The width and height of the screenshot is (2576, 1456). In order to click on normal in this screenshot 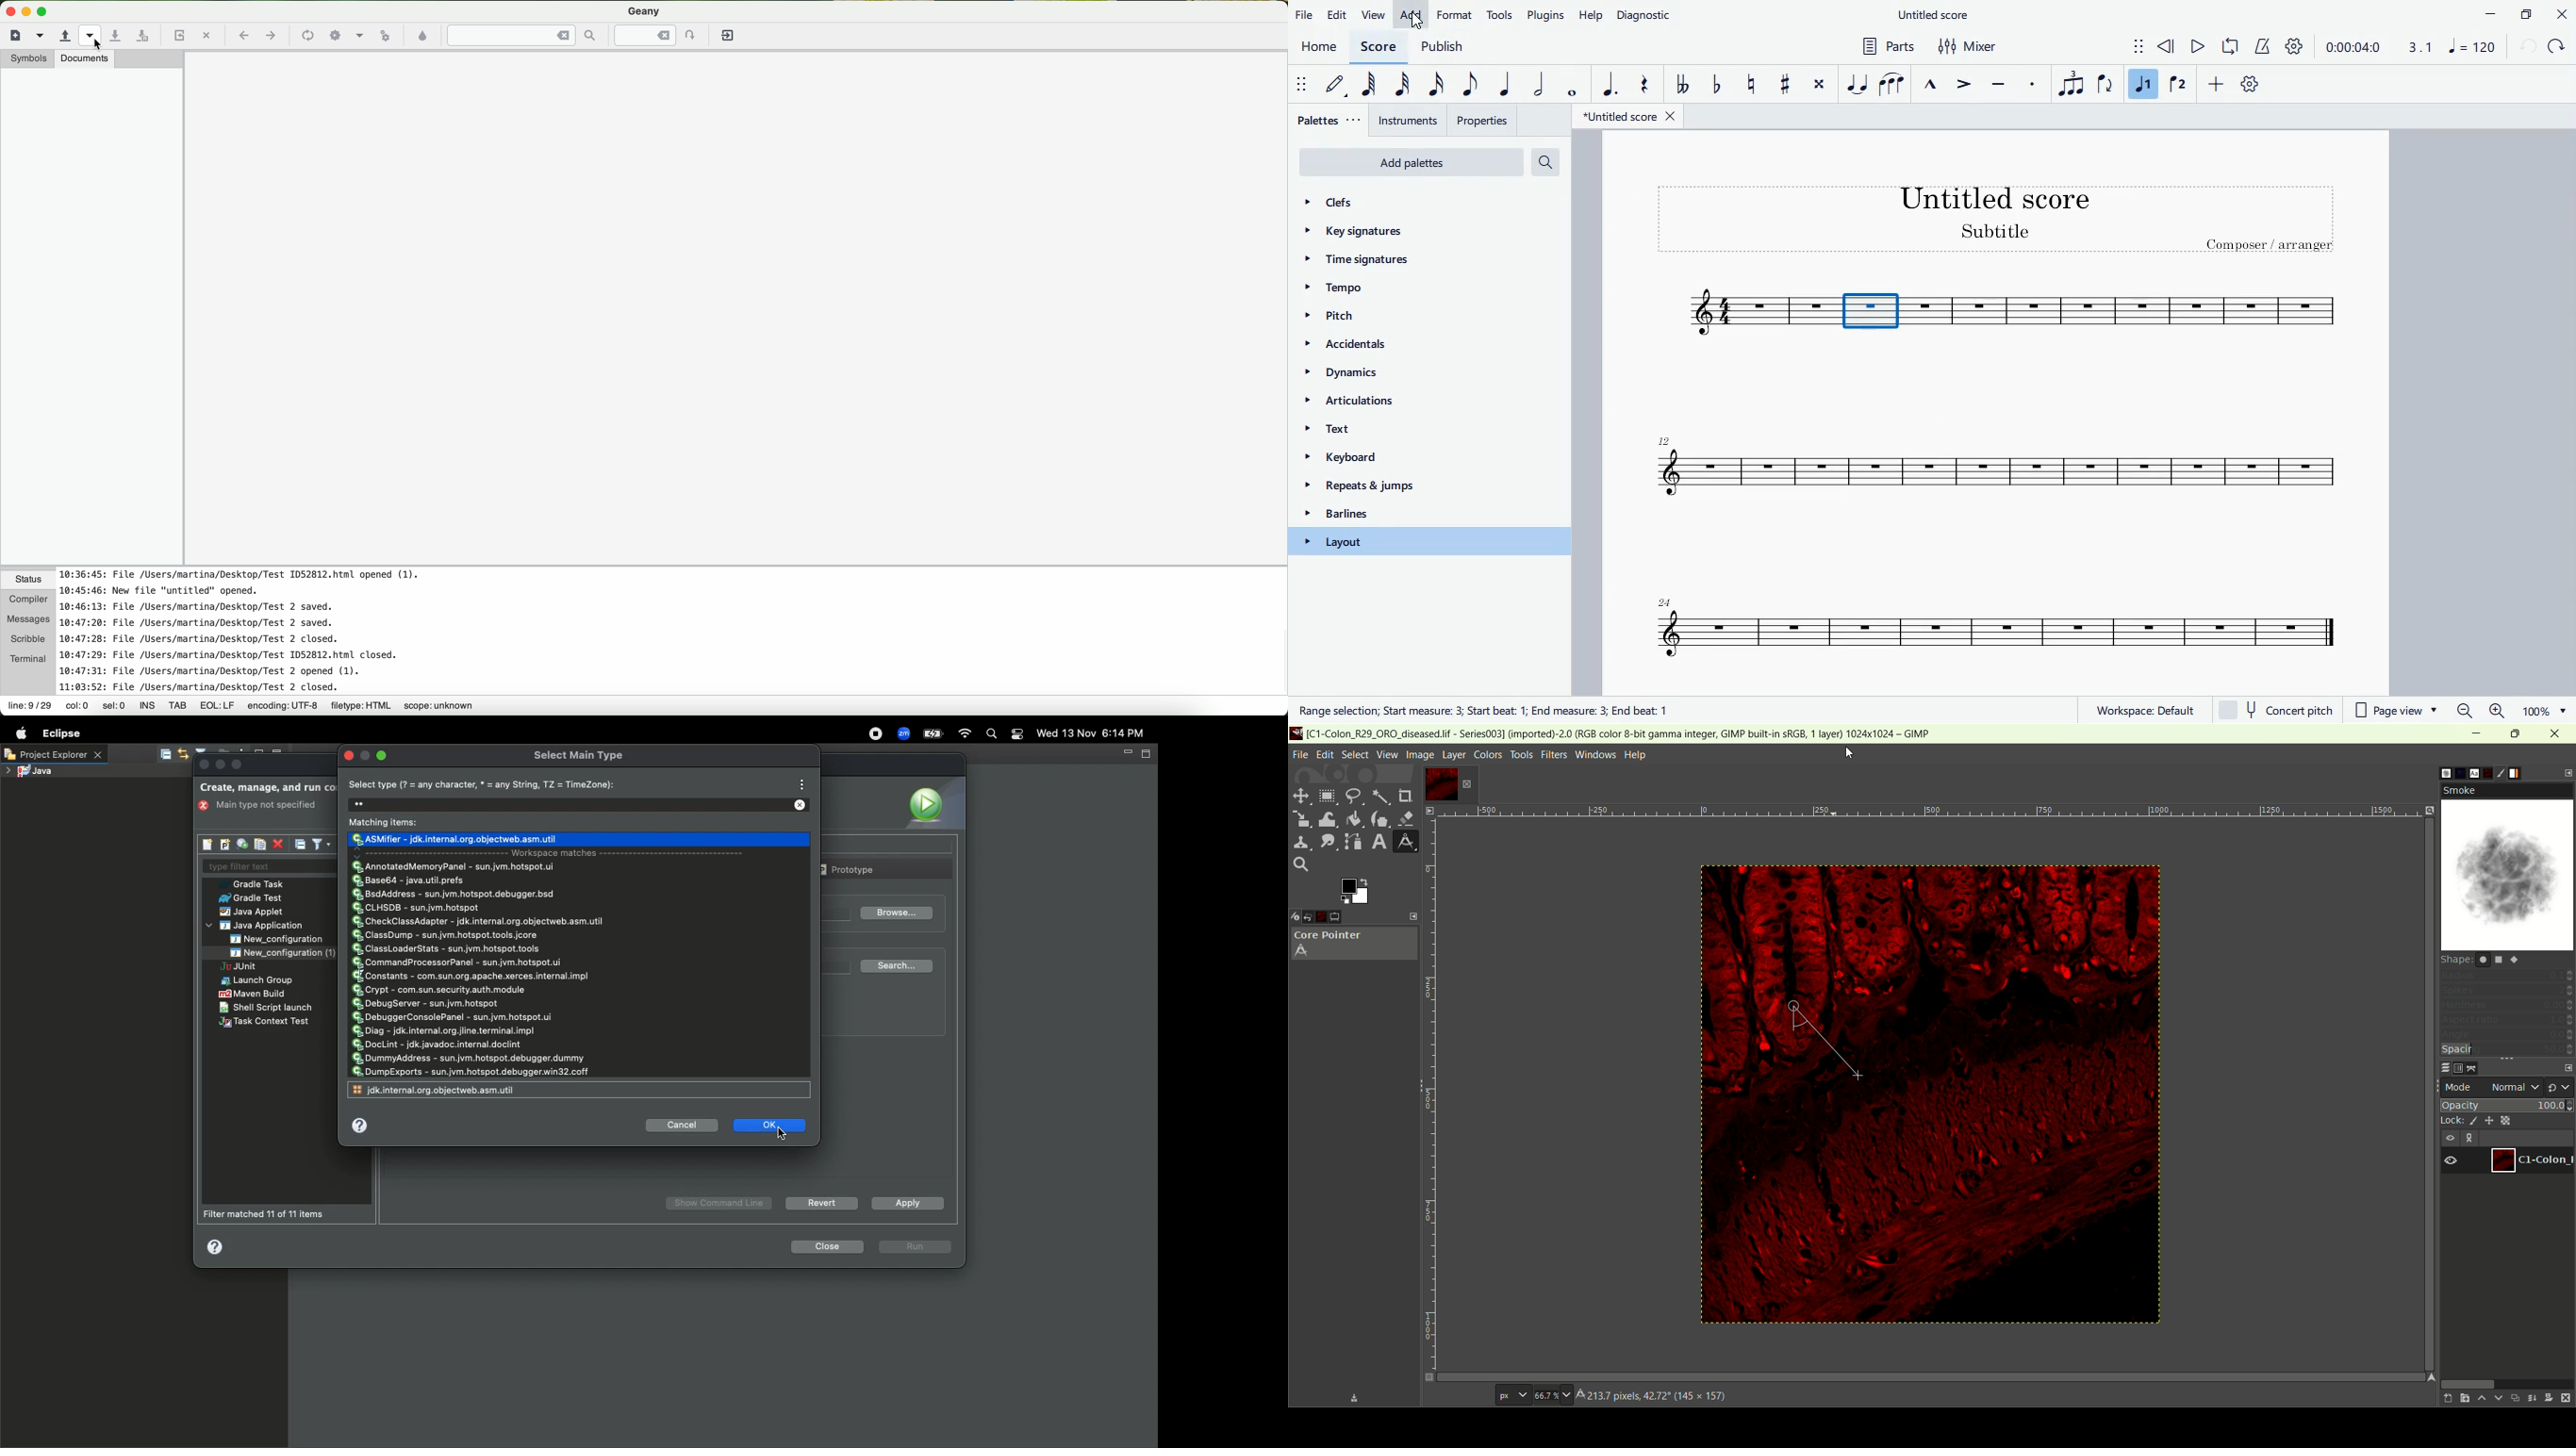, I will do `click(2515, 1087)`.